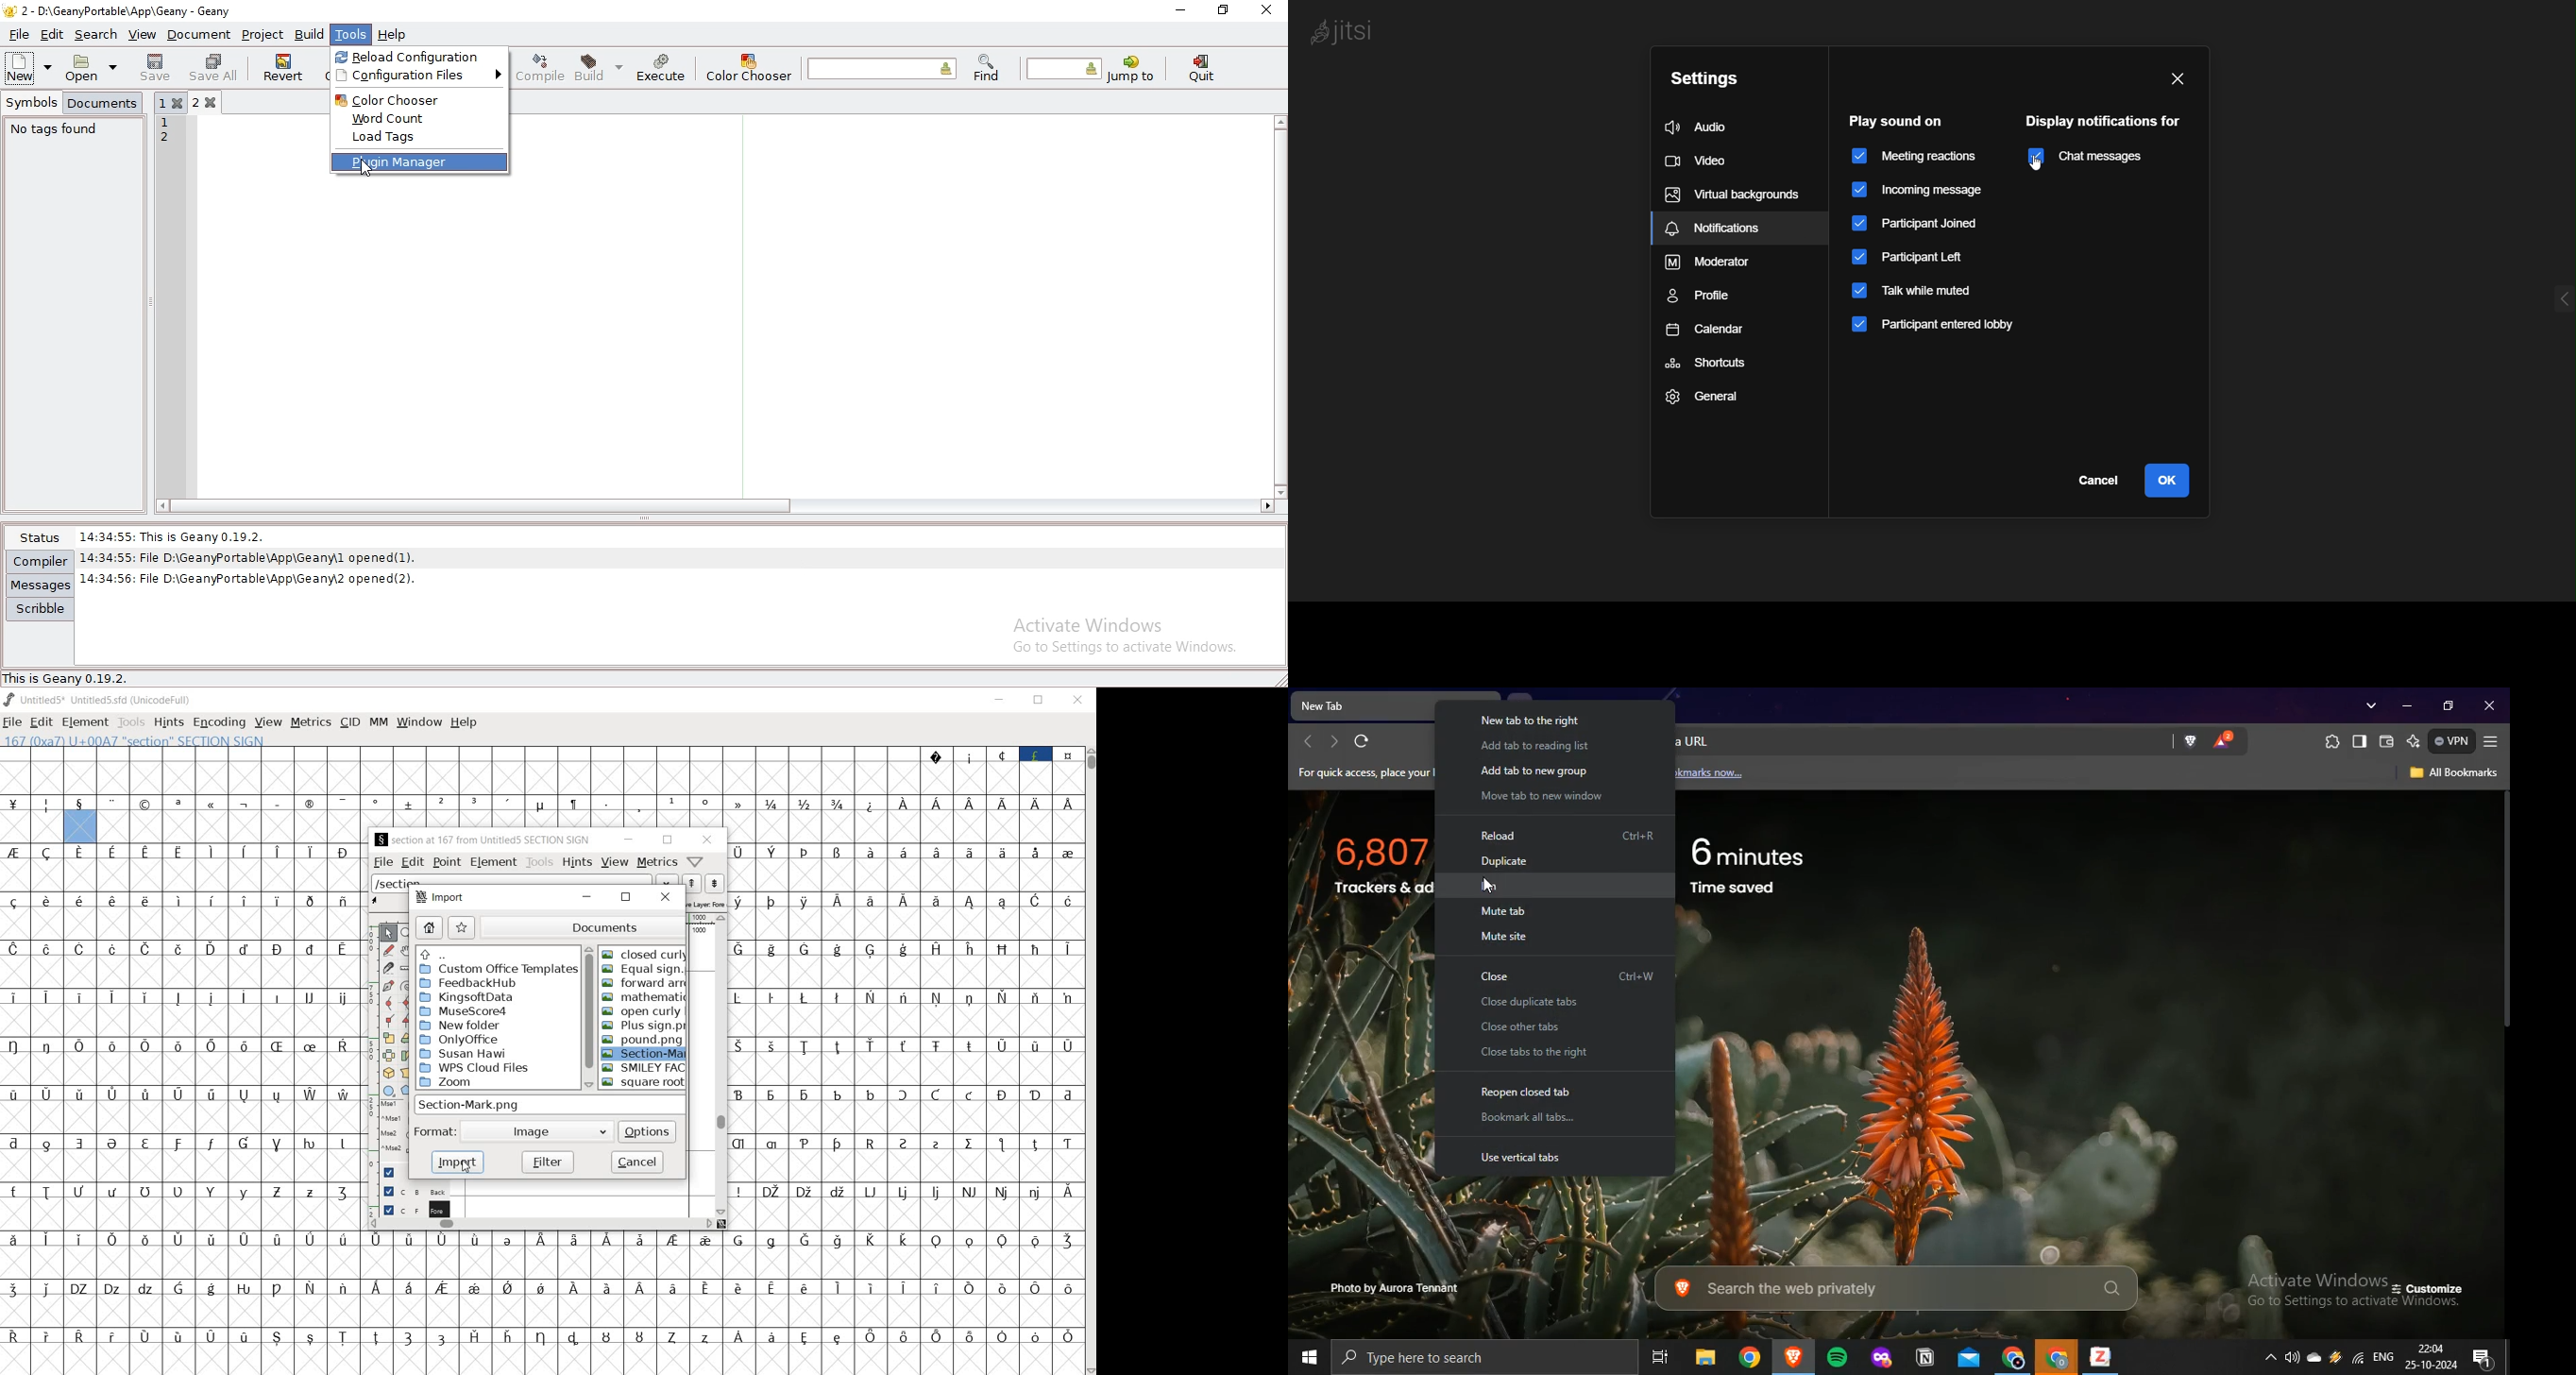 This screenshot has height=1400, width=2576. I want to click on empty cells, so click(905, 1214).